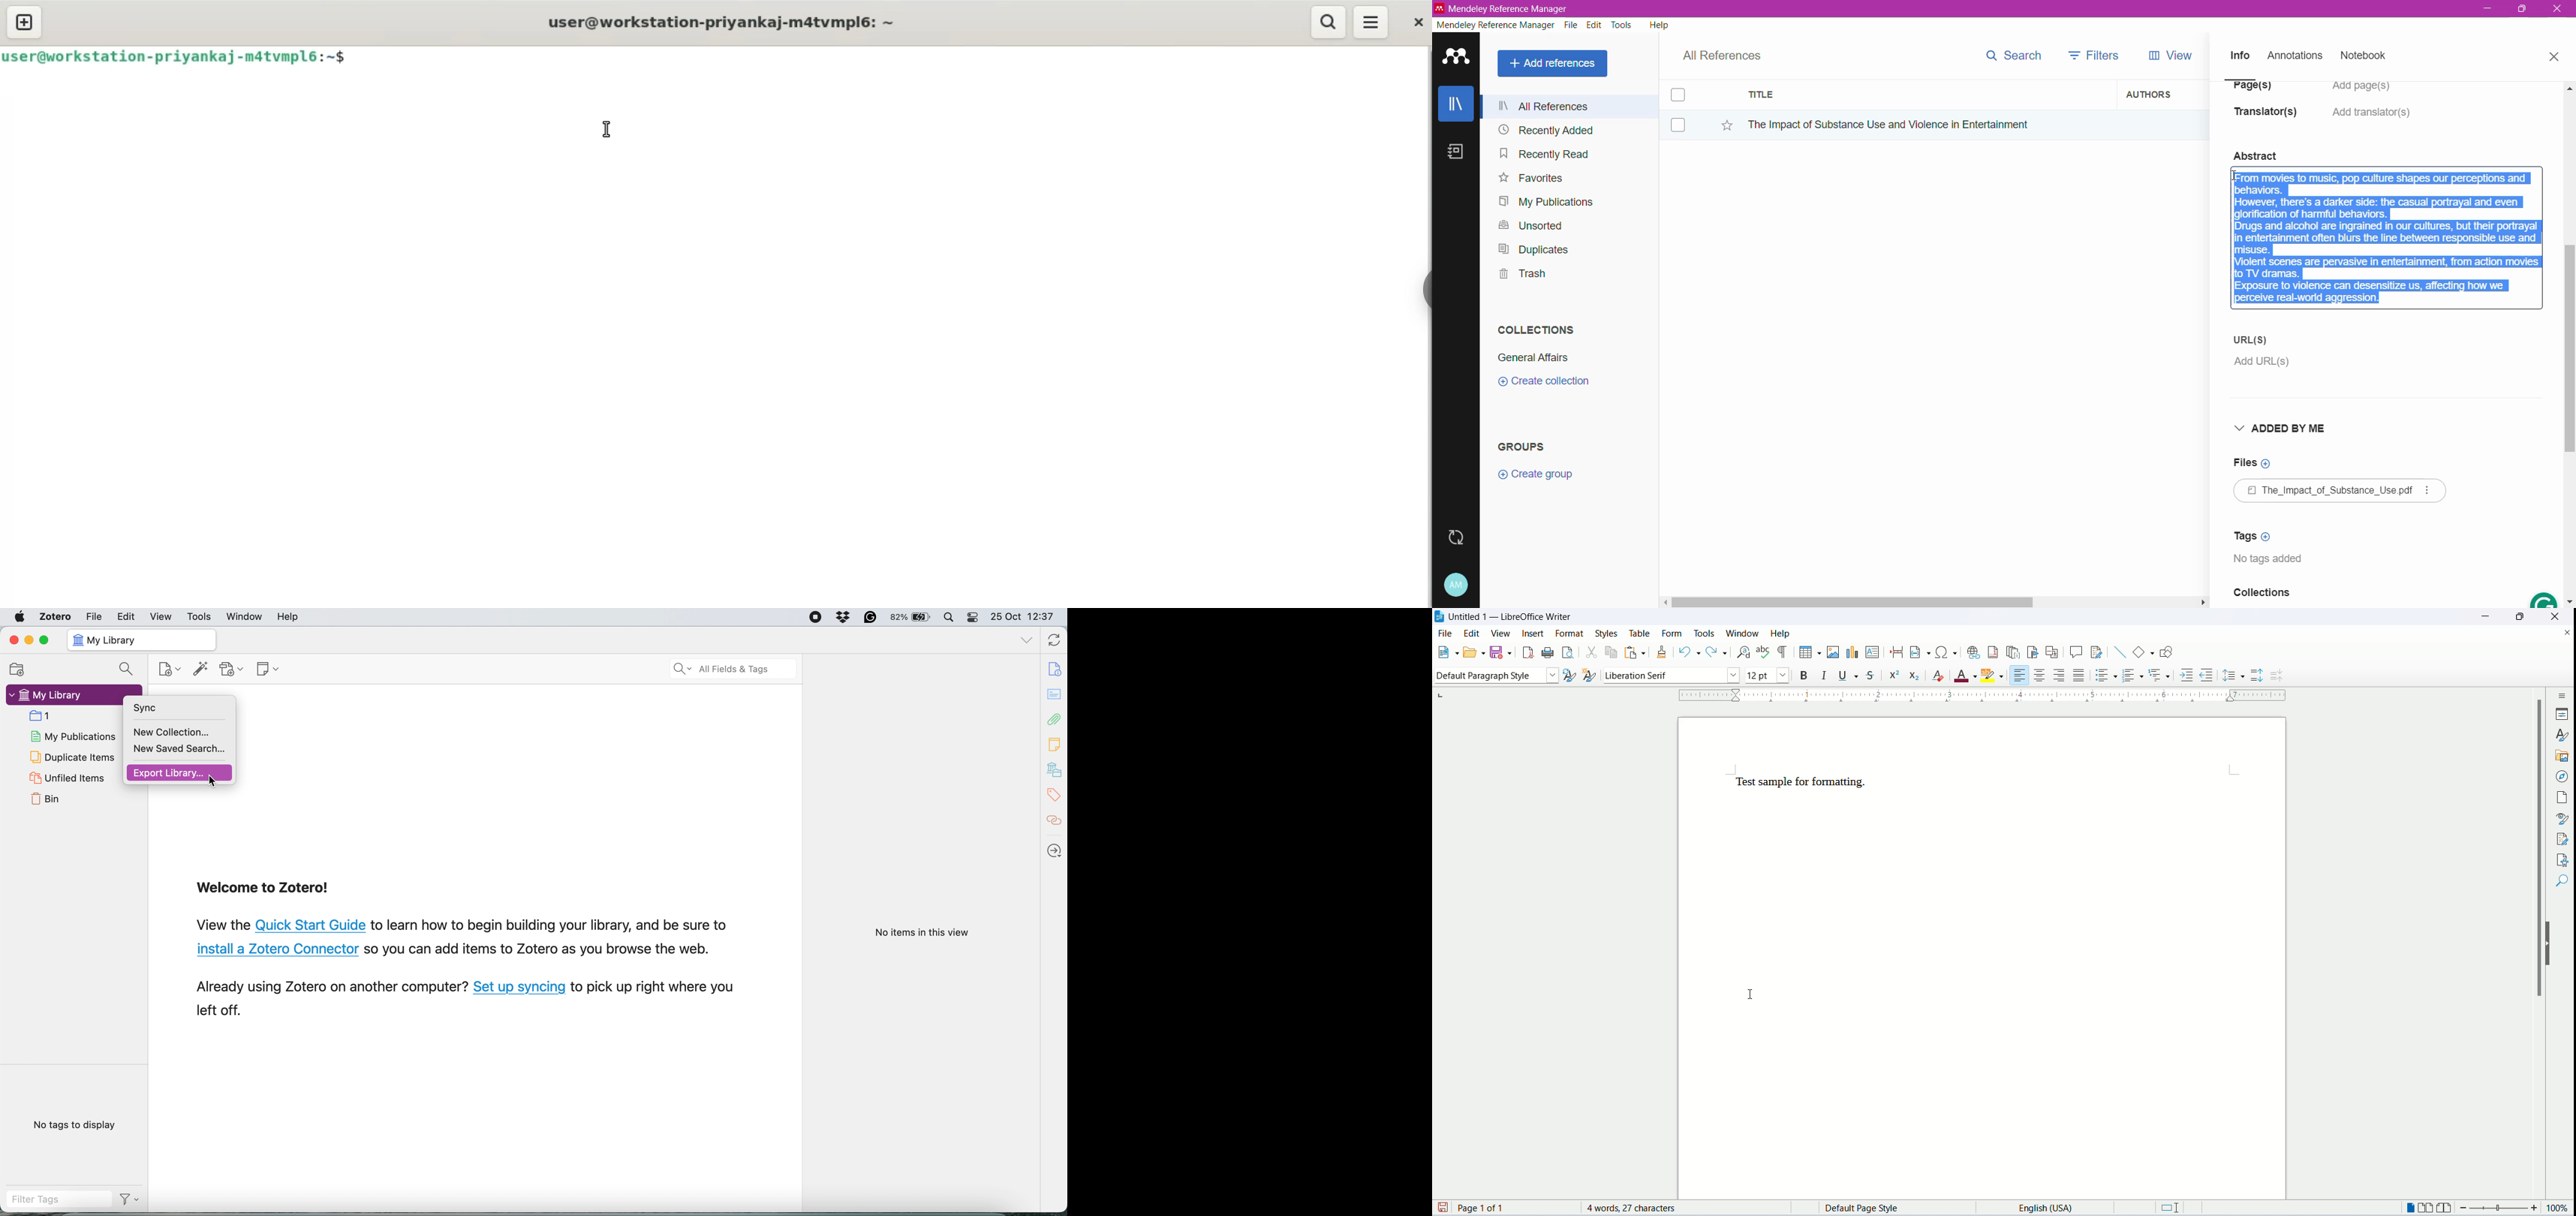  What do you see at coordinates (30, 641) in the screenshot?
I see `minimize` at bounding box center [30, 641].